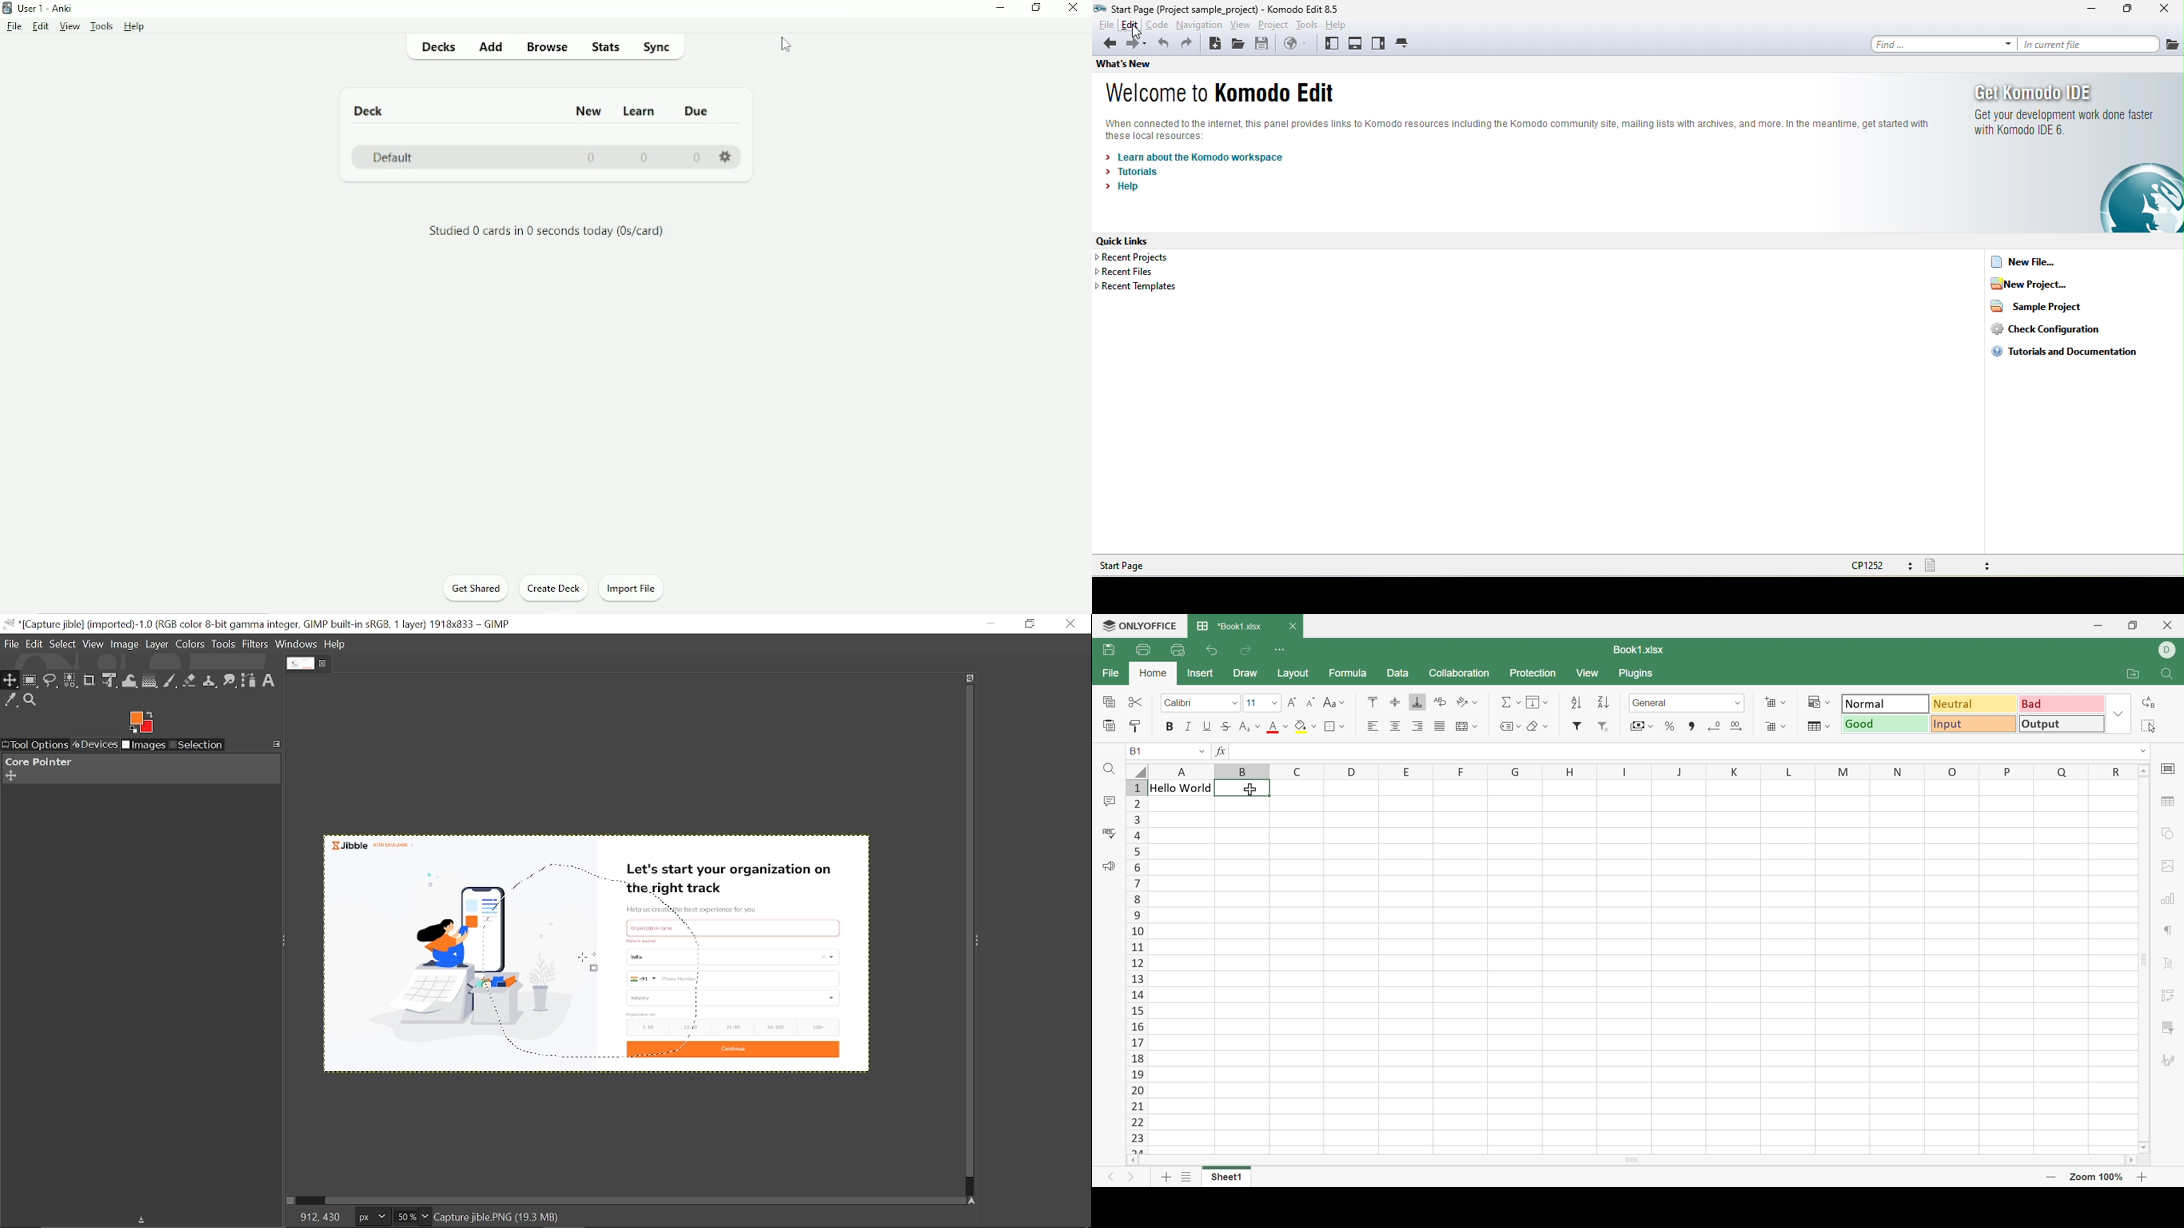  Describe the element at coordinates (1440, 702) in the screenshot. I see `Wrap text` at that location.